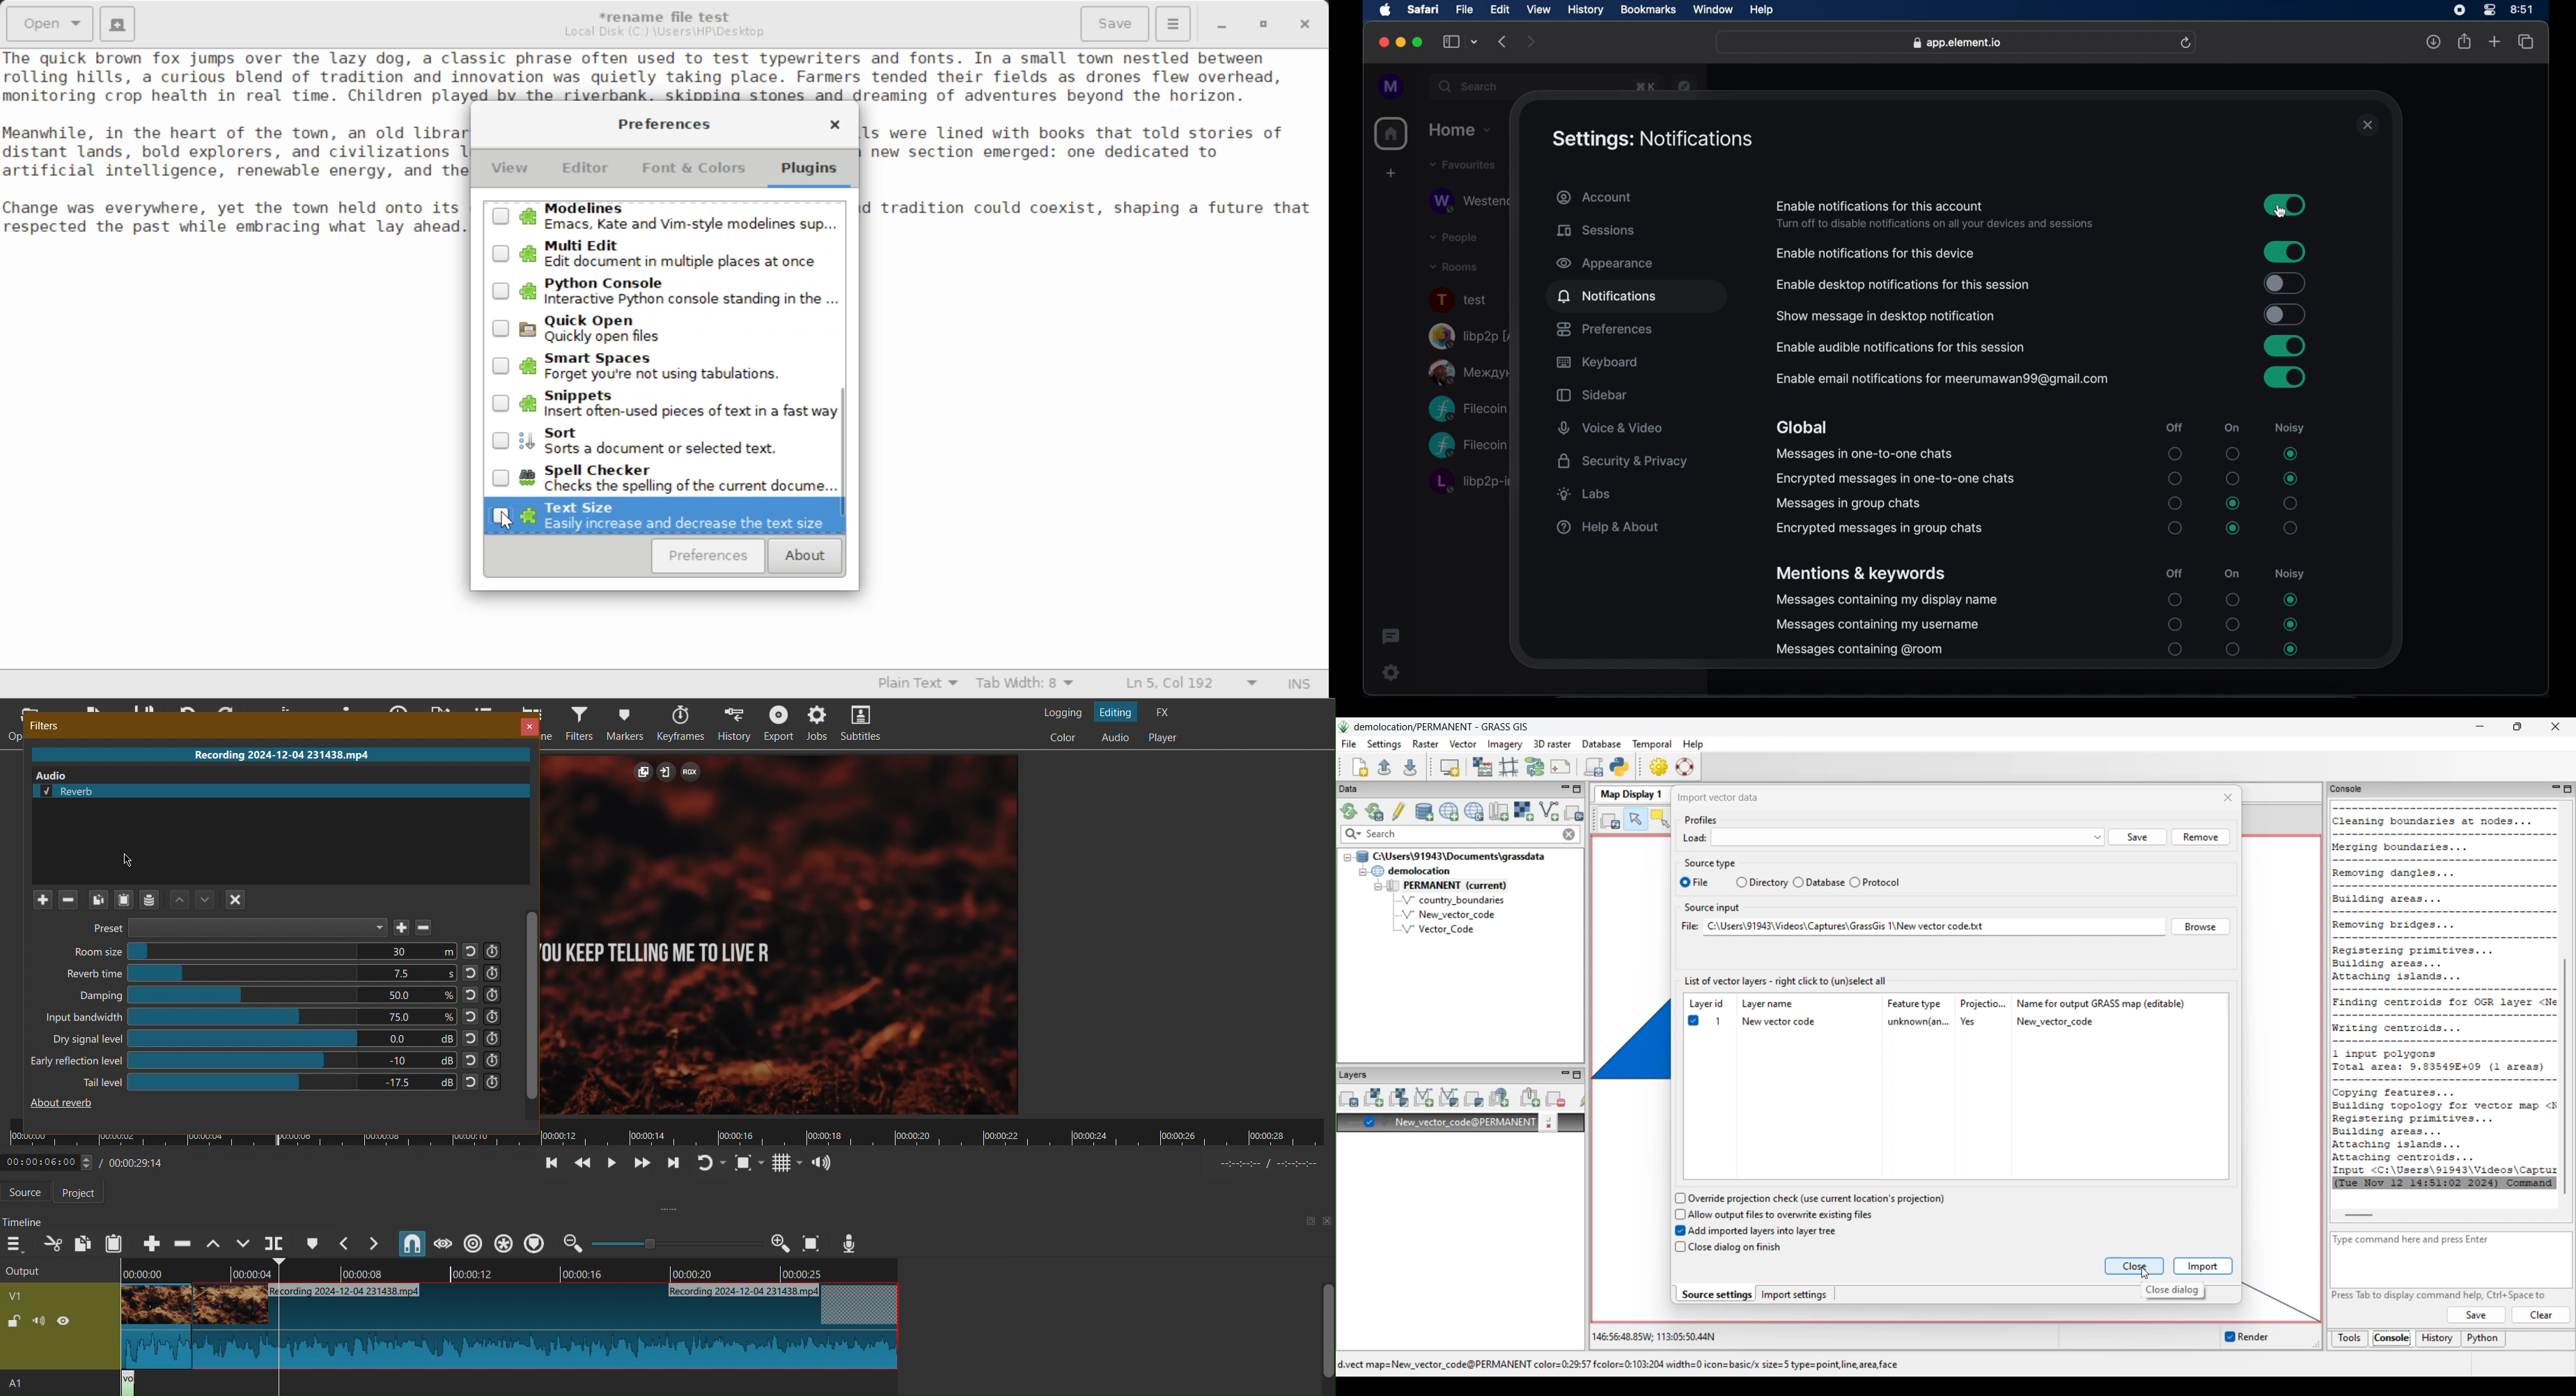 This screenshot has width=2576, height=1400. I want to click on off, so click(2174, 573).